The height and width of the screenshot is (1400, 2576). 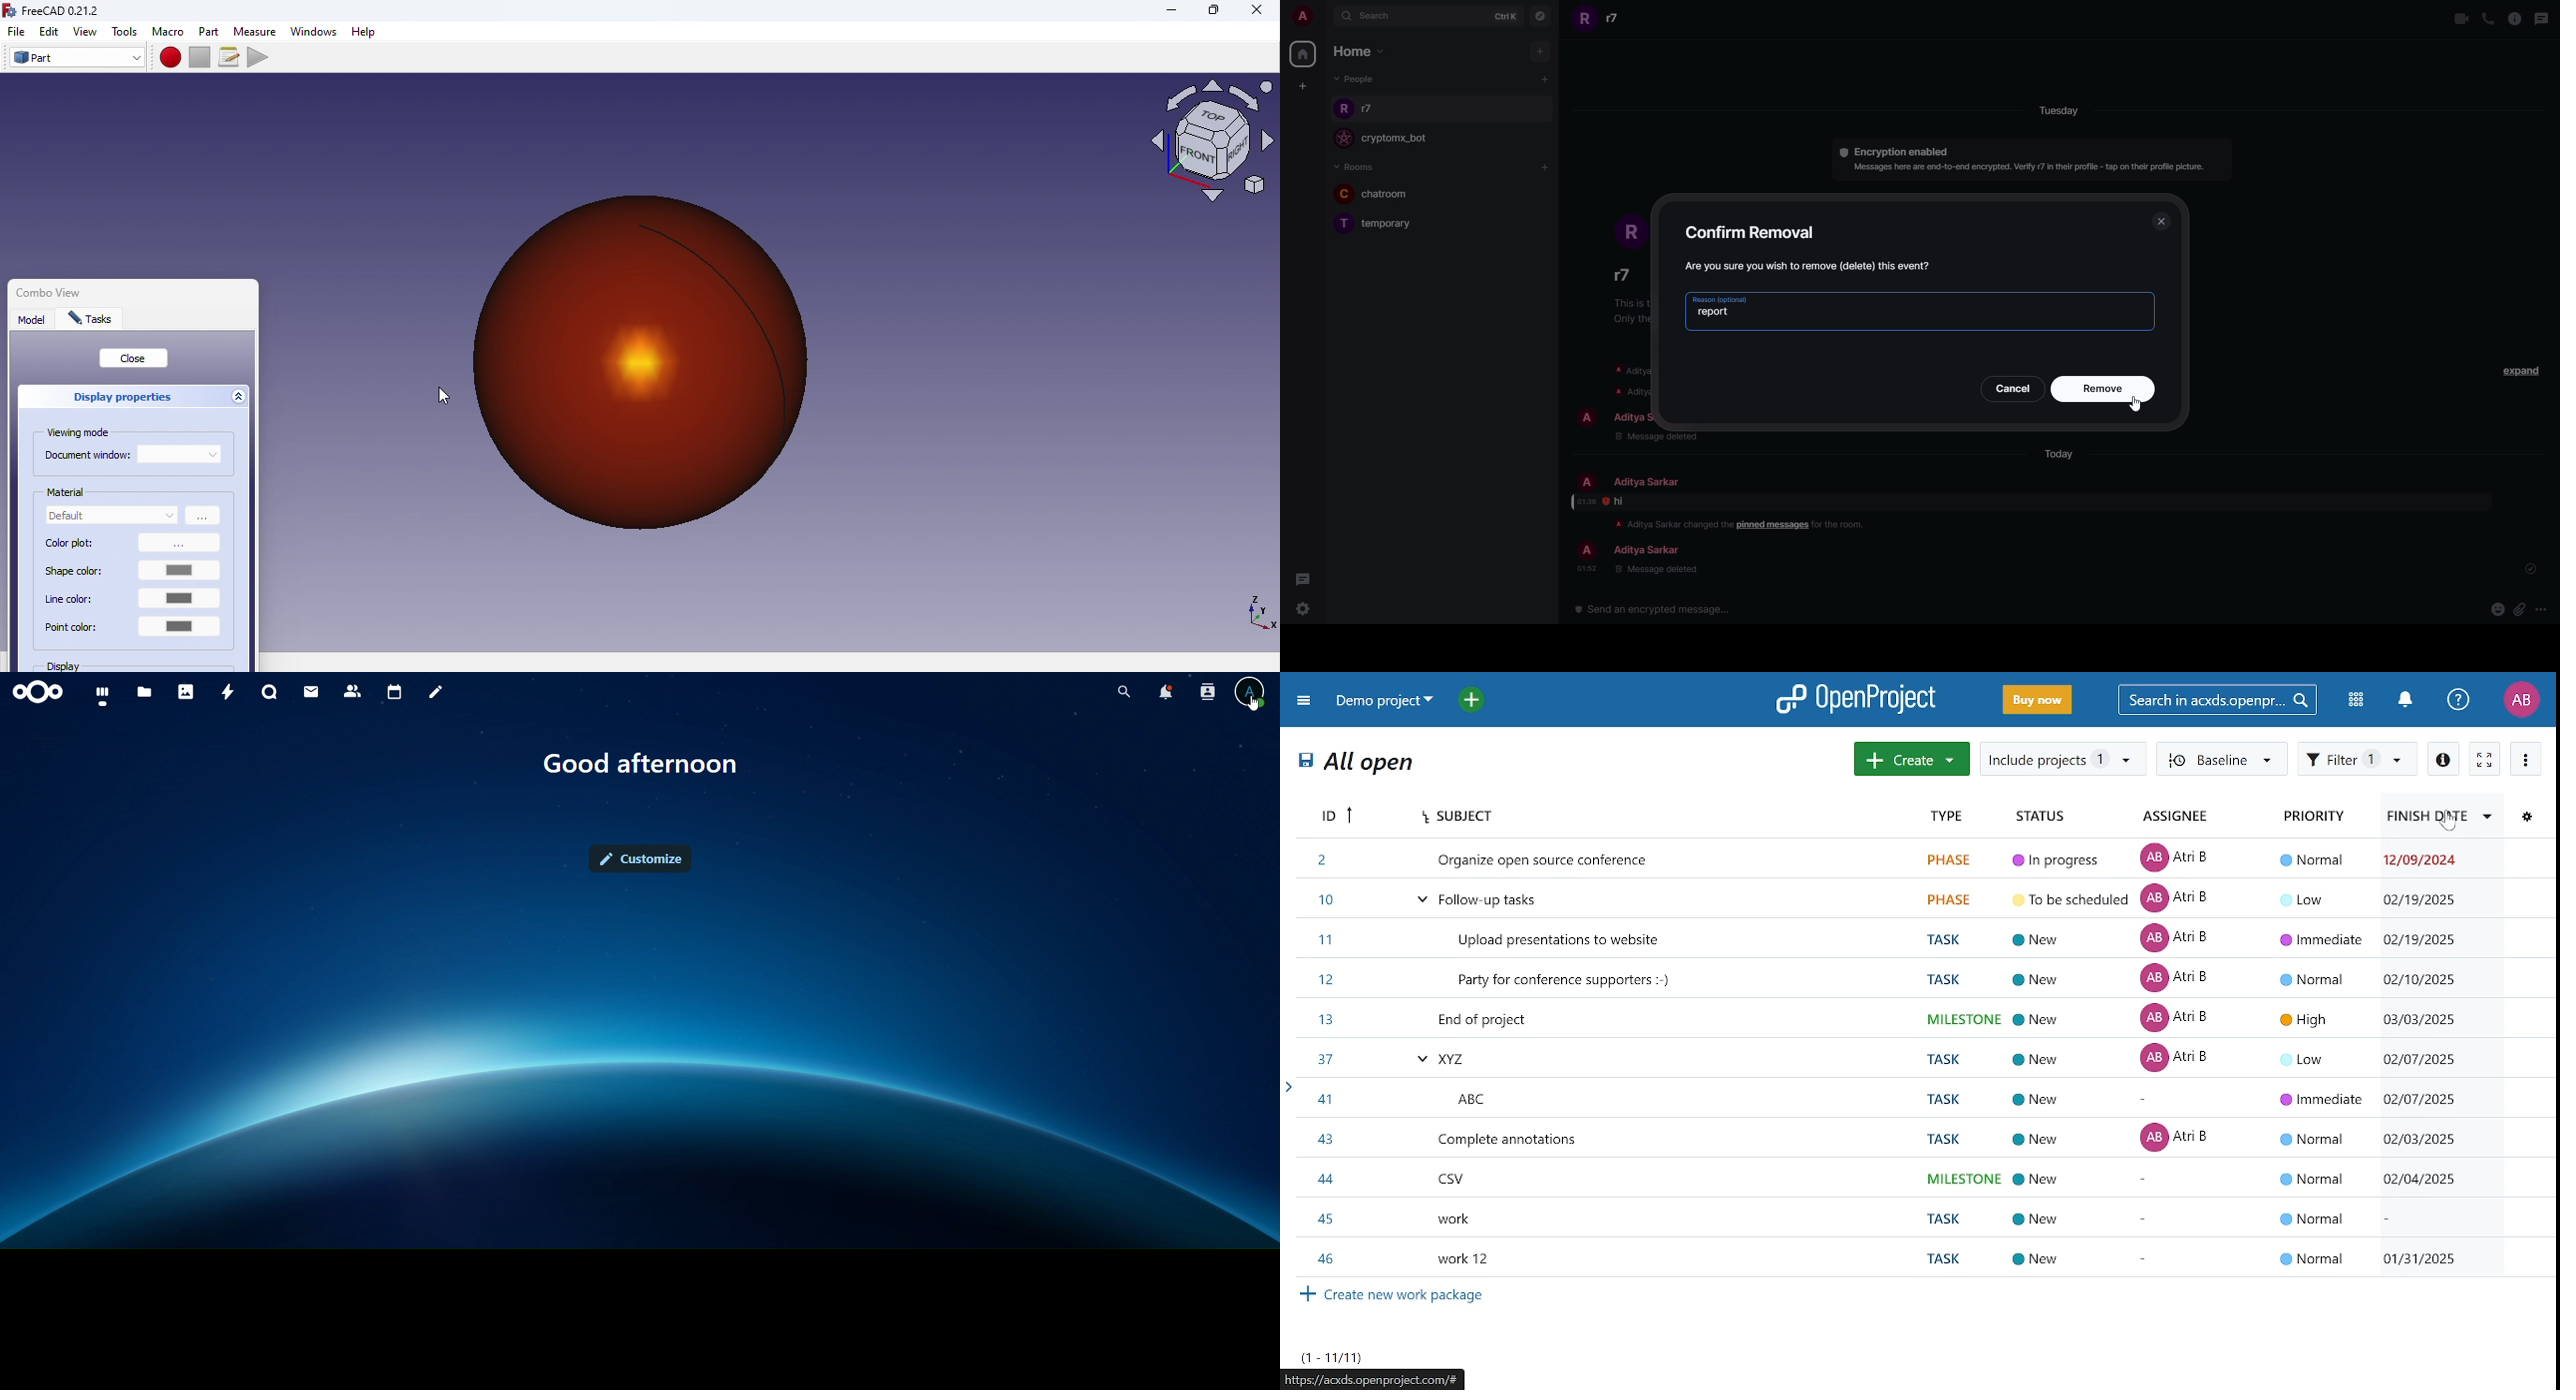 What do you see at coordinates (2031, 167) in the screenshot?
I see `info` at bounding box center [2031, 167].